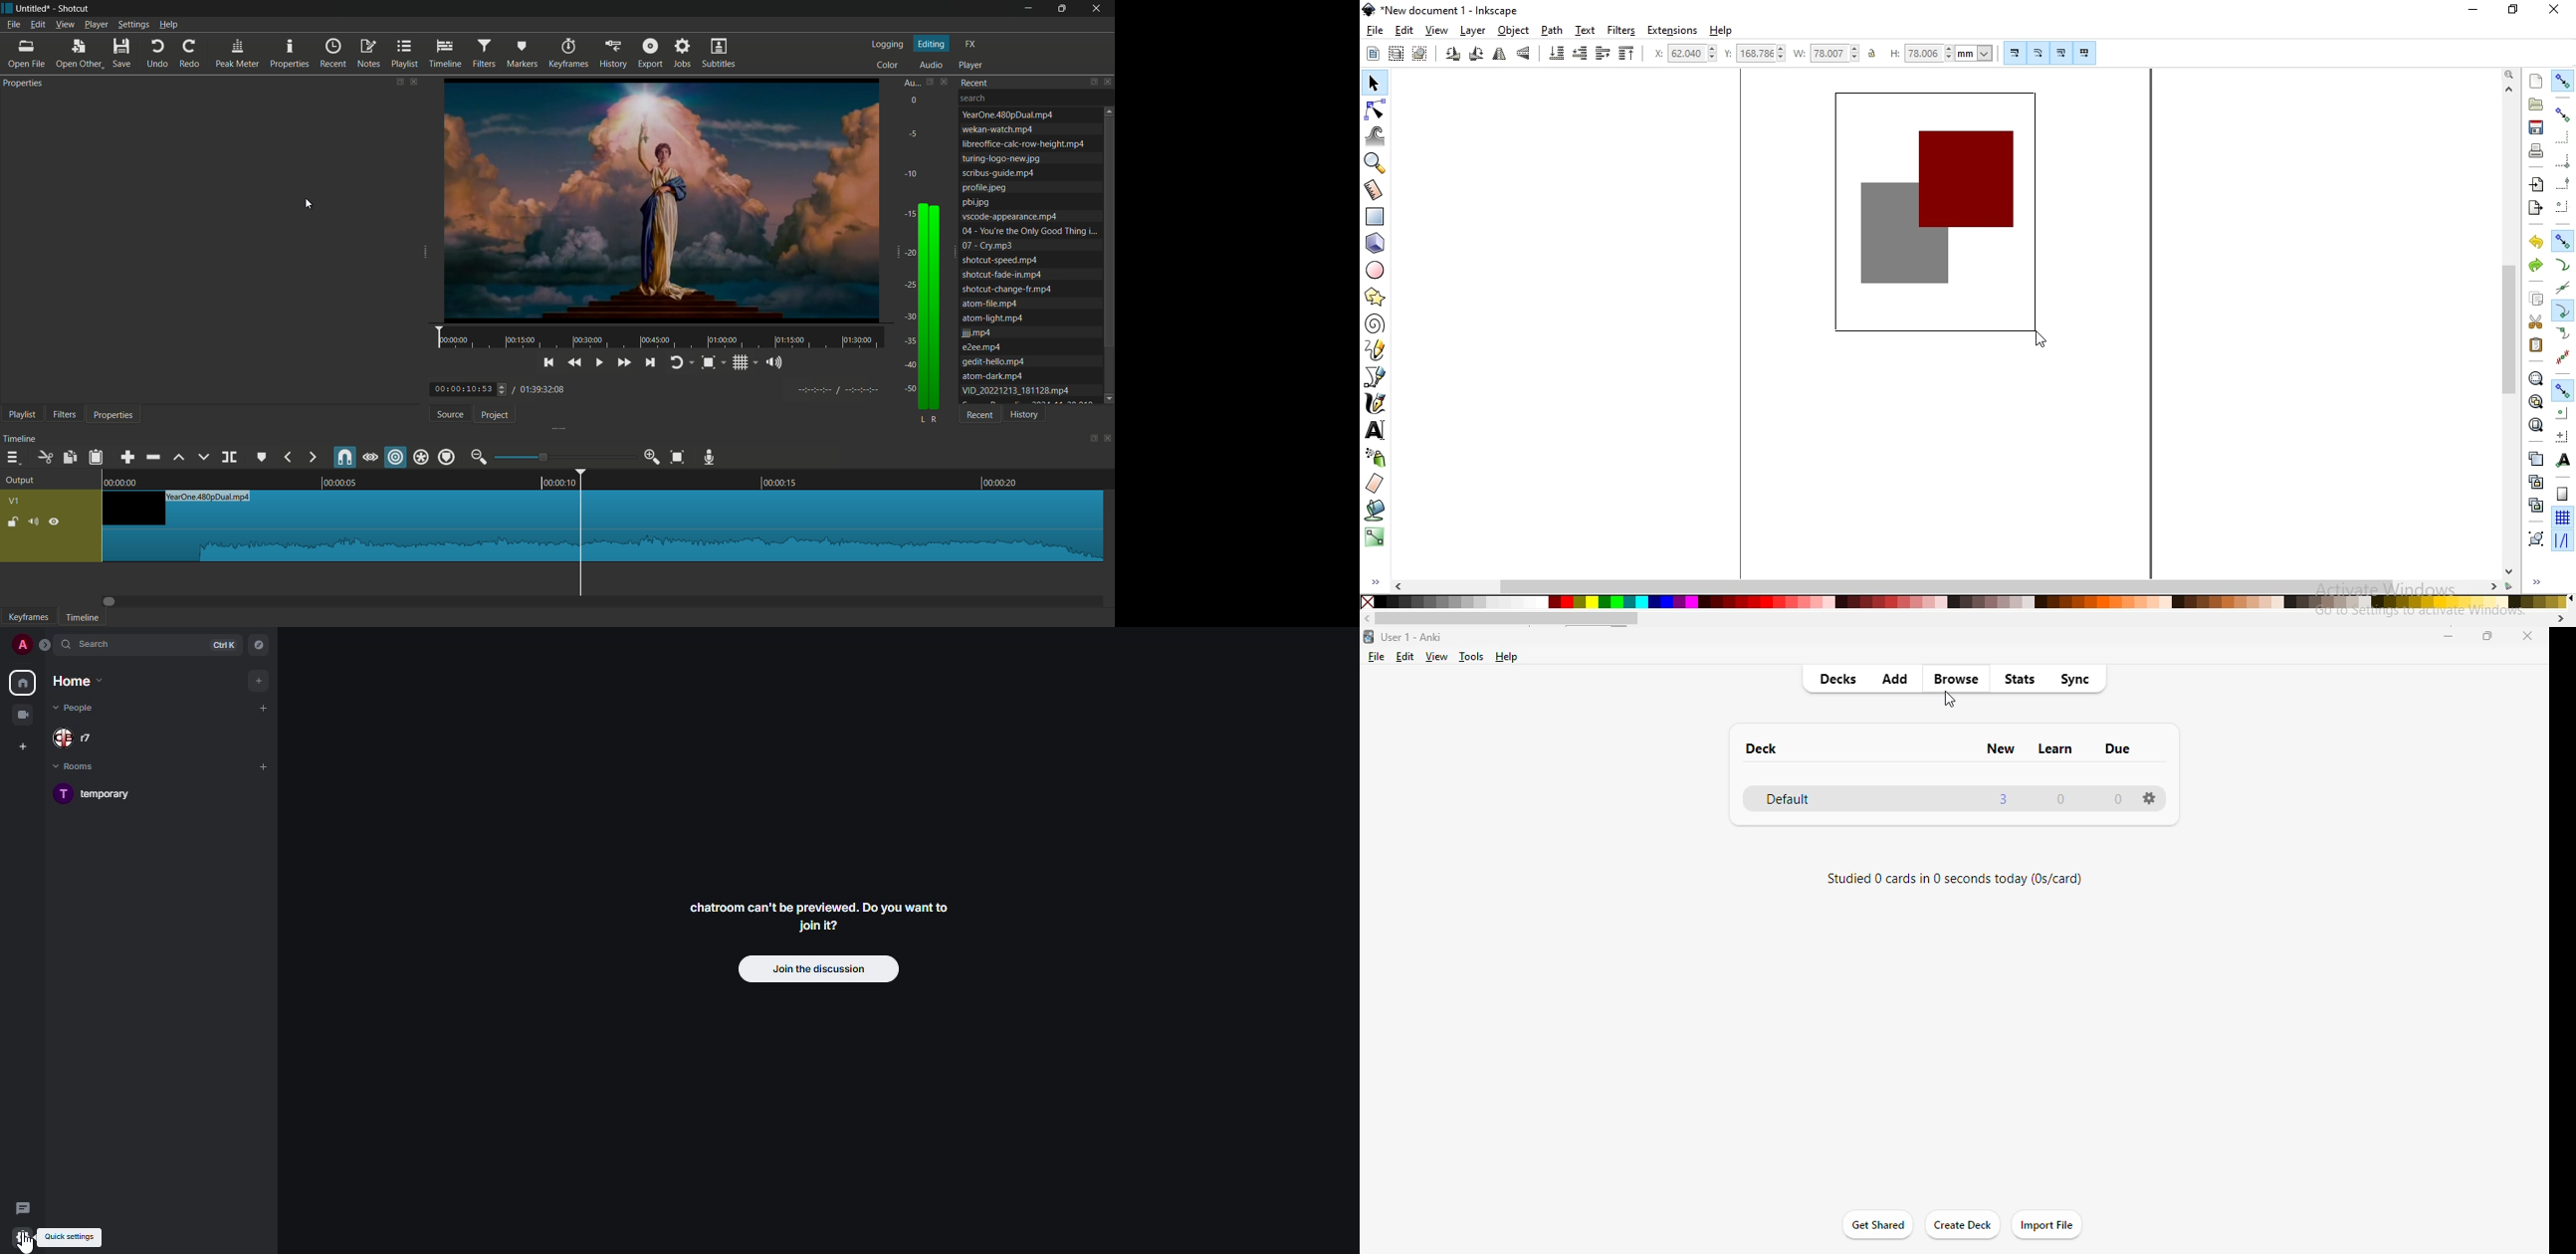 Image resolution: width=2576 pixels, height=1260 pixels. What do you see at coordinates (977, 202) in the screenshot?
I see `file-7` at bounding box center [977, 202].